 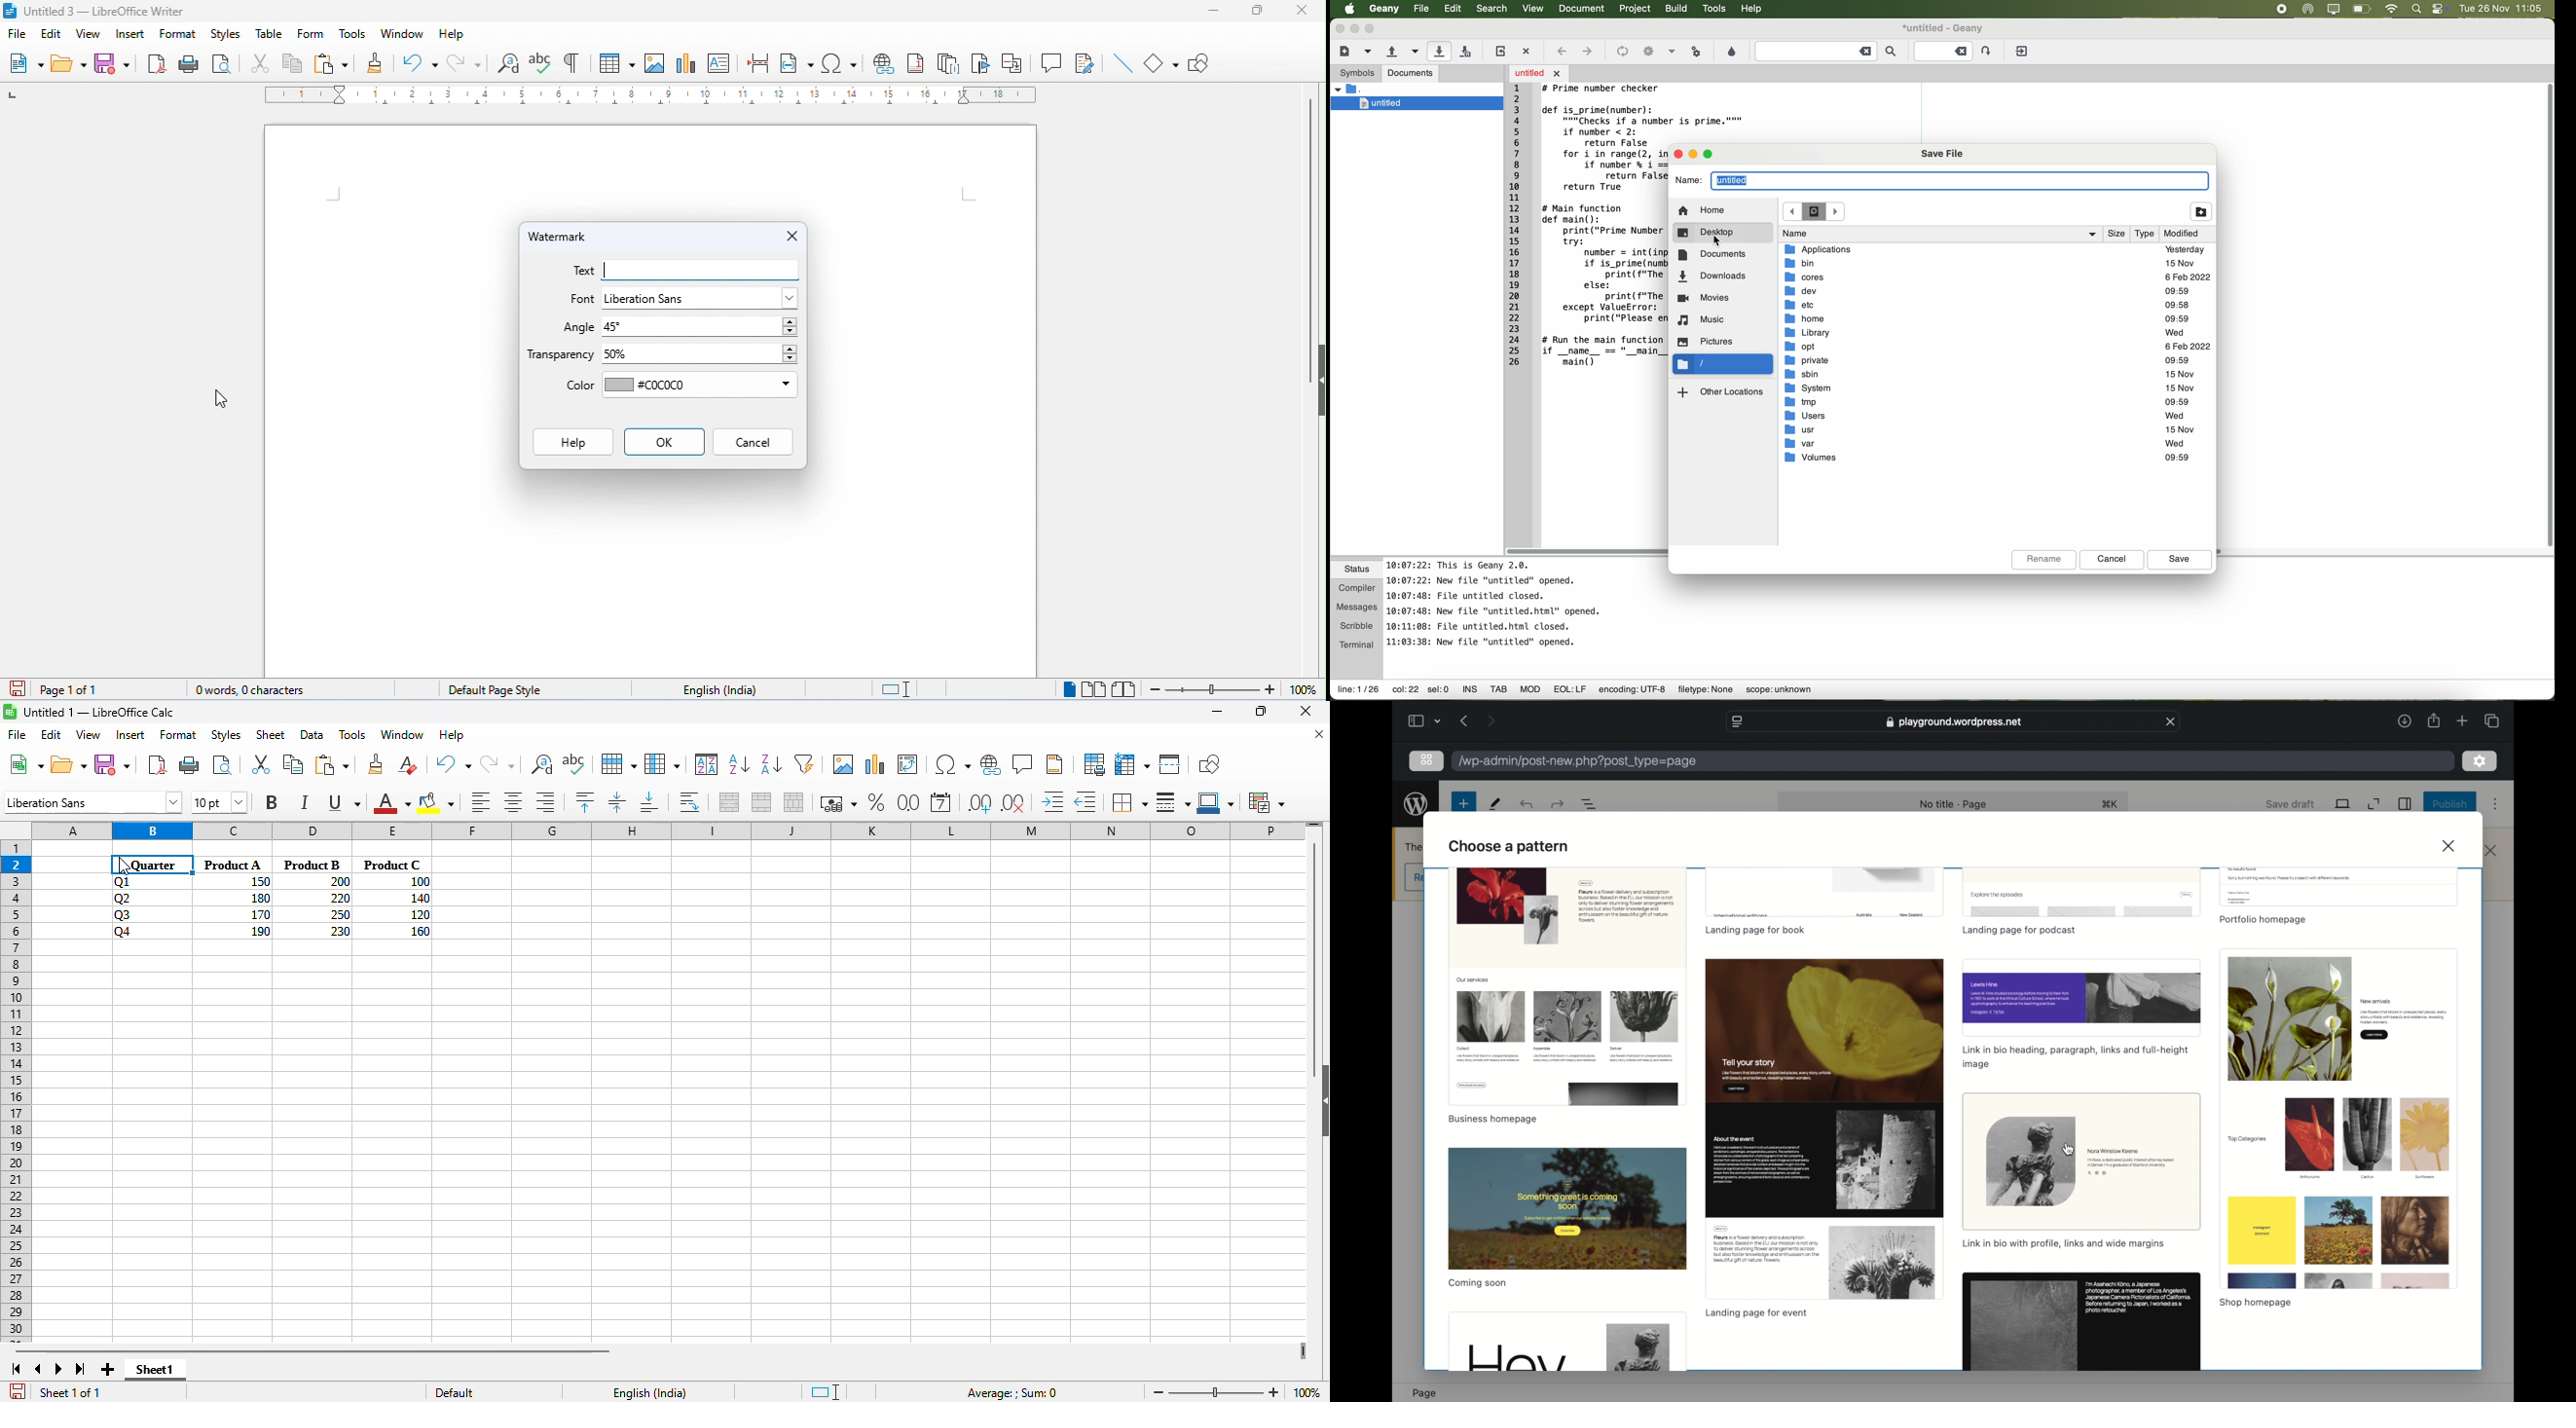 What do you see at coordinates (2020, 931) in the screenshot?
I see `landing page for podcast` at bounding box center [2020, 931].